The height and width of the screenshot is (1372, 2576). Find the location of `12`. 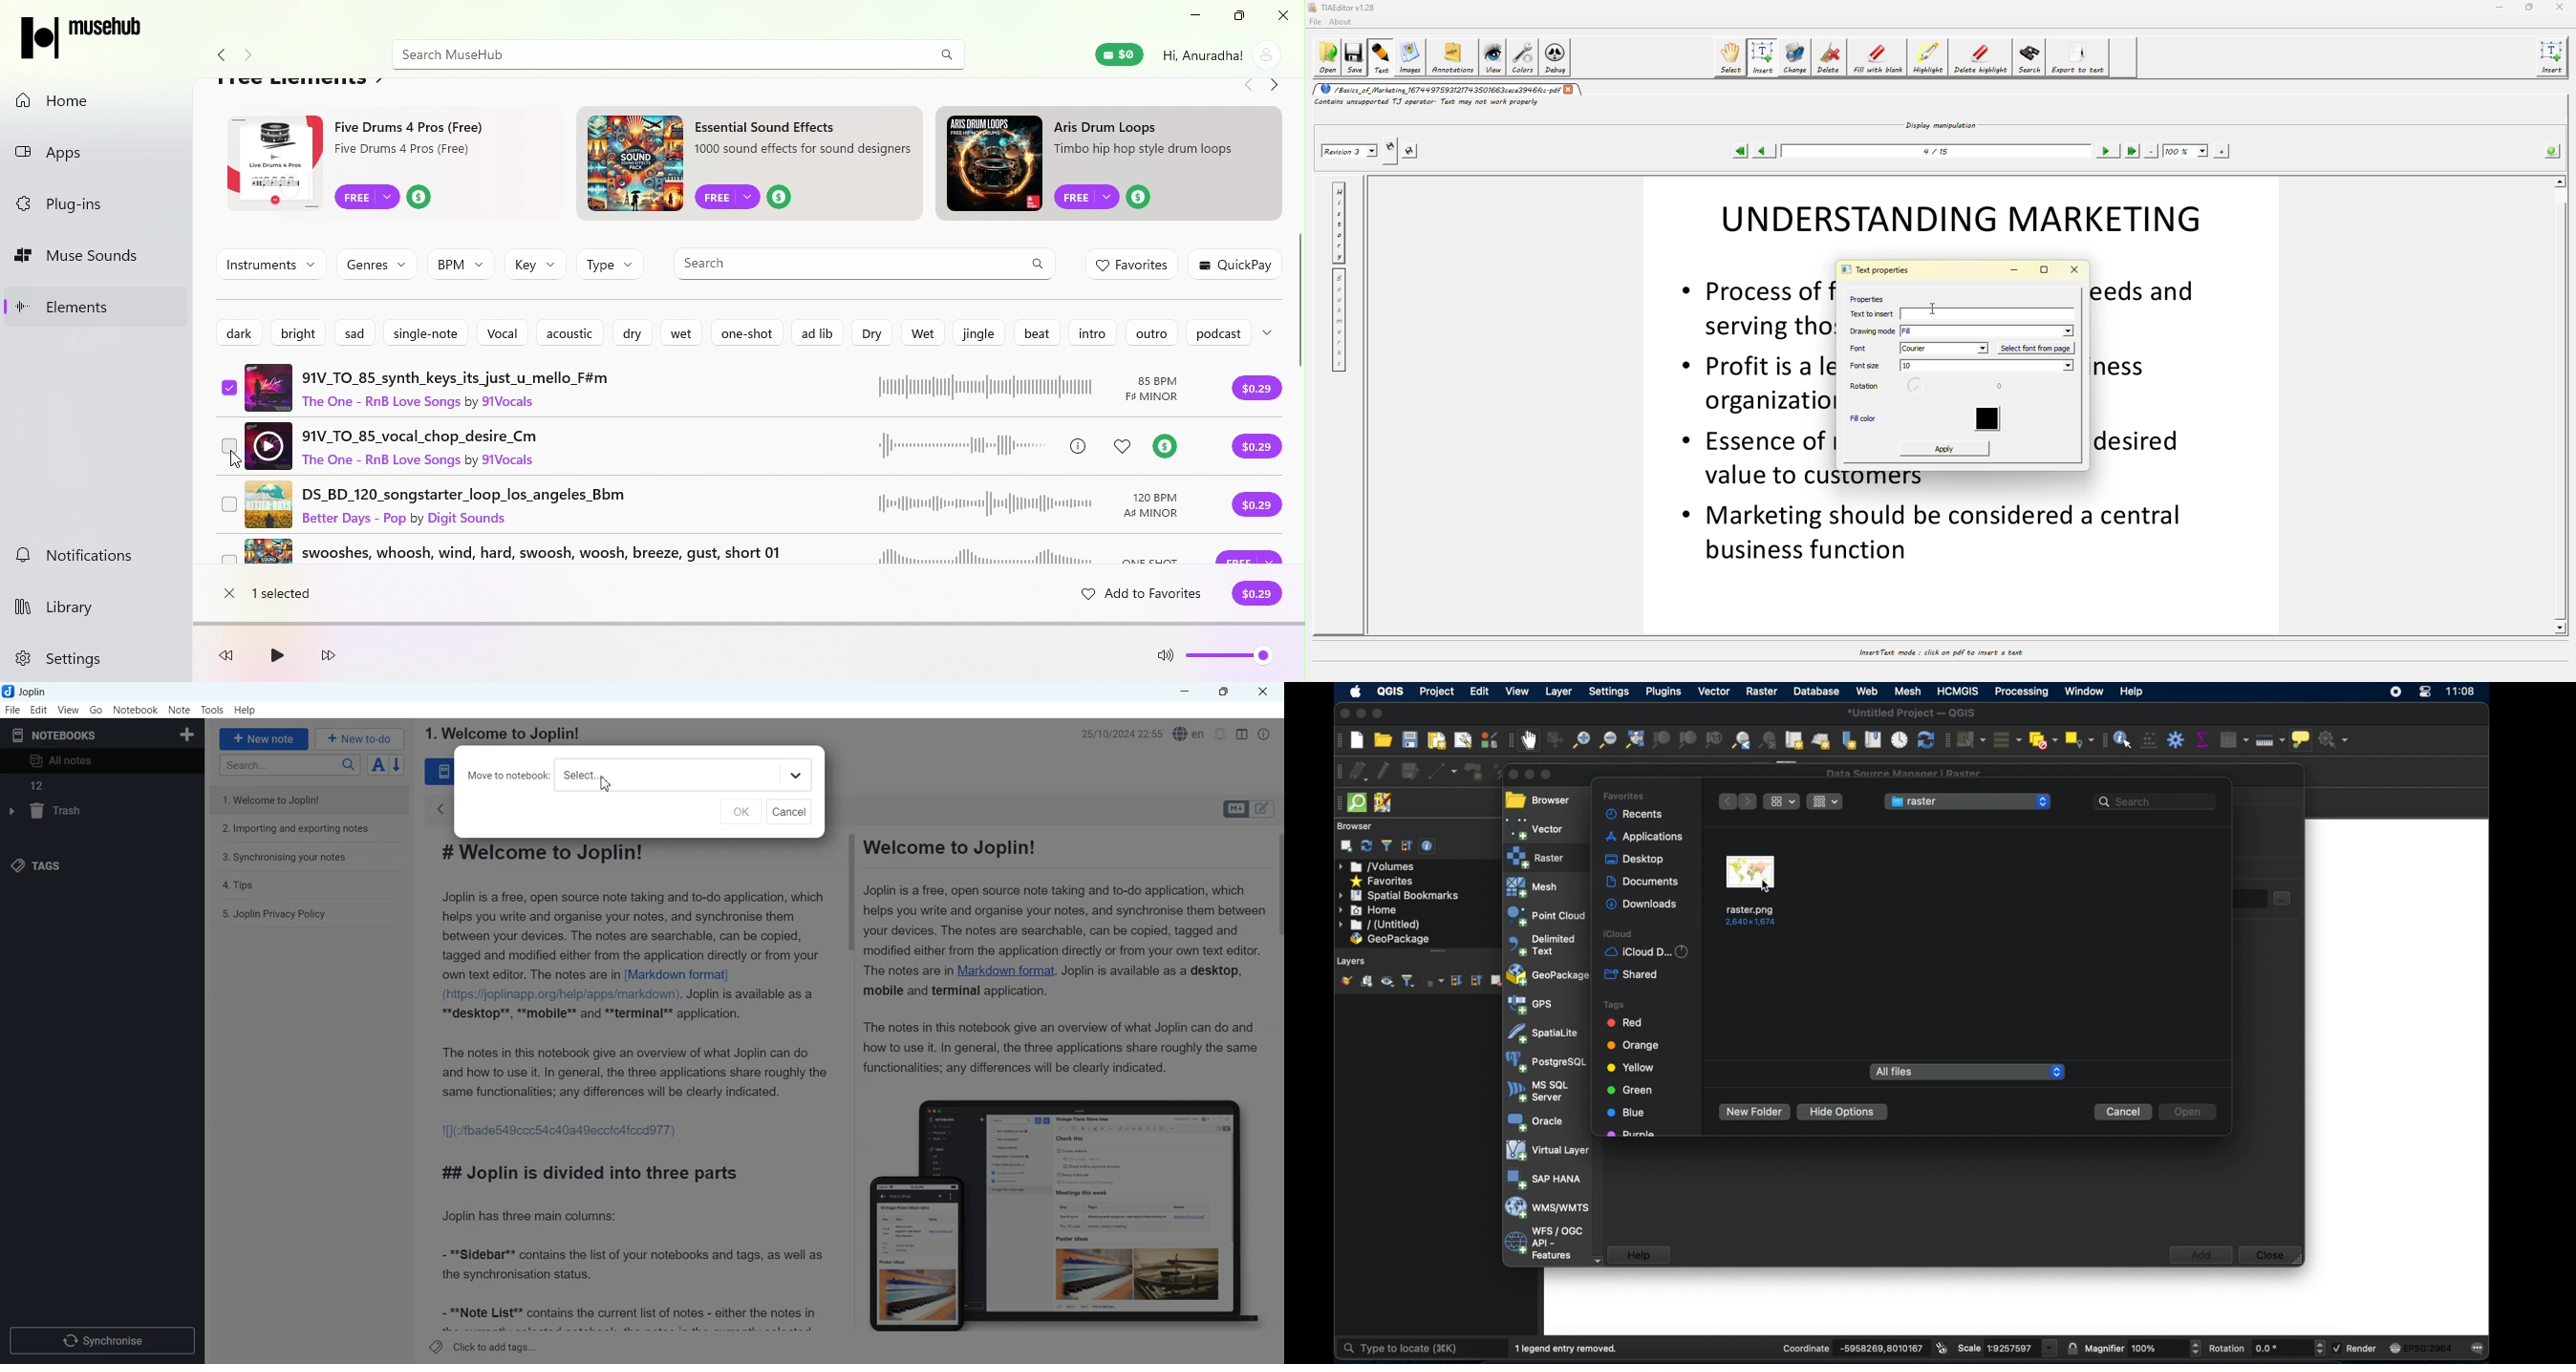

12 is located at coordinates (100, 786).